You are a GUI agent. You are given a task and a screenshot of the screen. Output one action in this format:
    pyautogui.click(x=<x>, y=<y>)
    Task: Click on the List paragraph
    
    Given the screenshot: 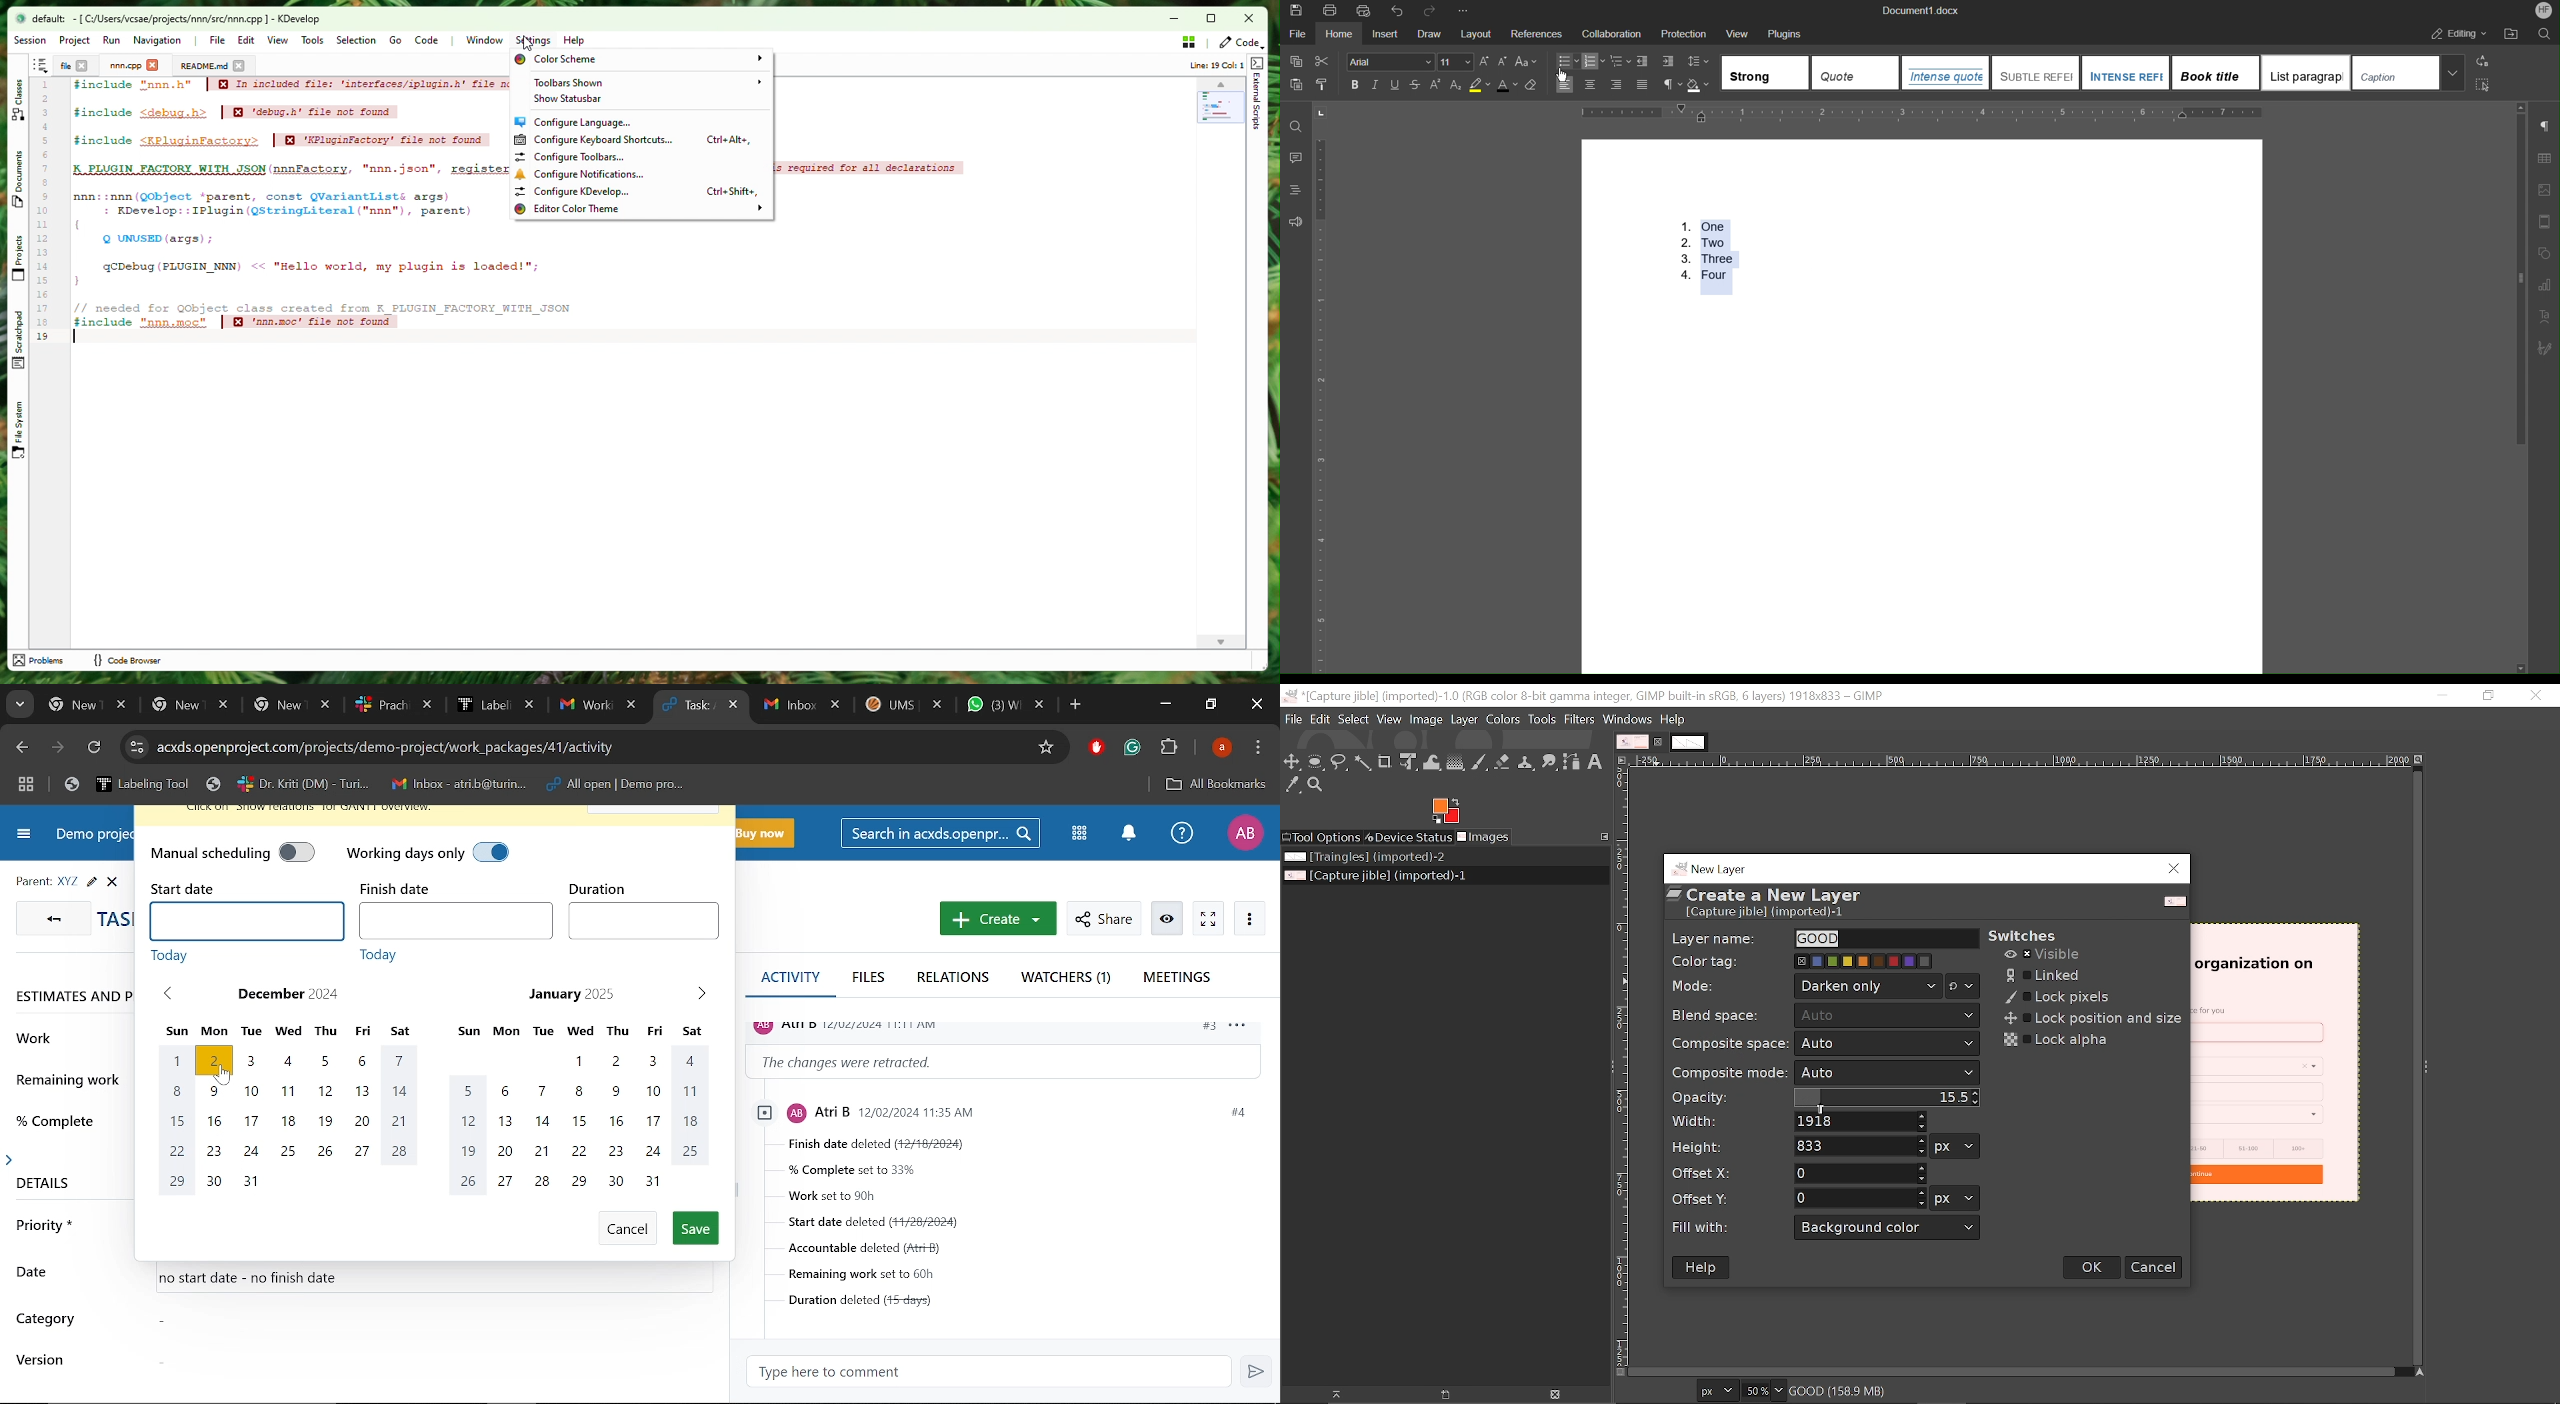 What is the action you would take?
    pyautogui.click(x=2305, y=72)
    